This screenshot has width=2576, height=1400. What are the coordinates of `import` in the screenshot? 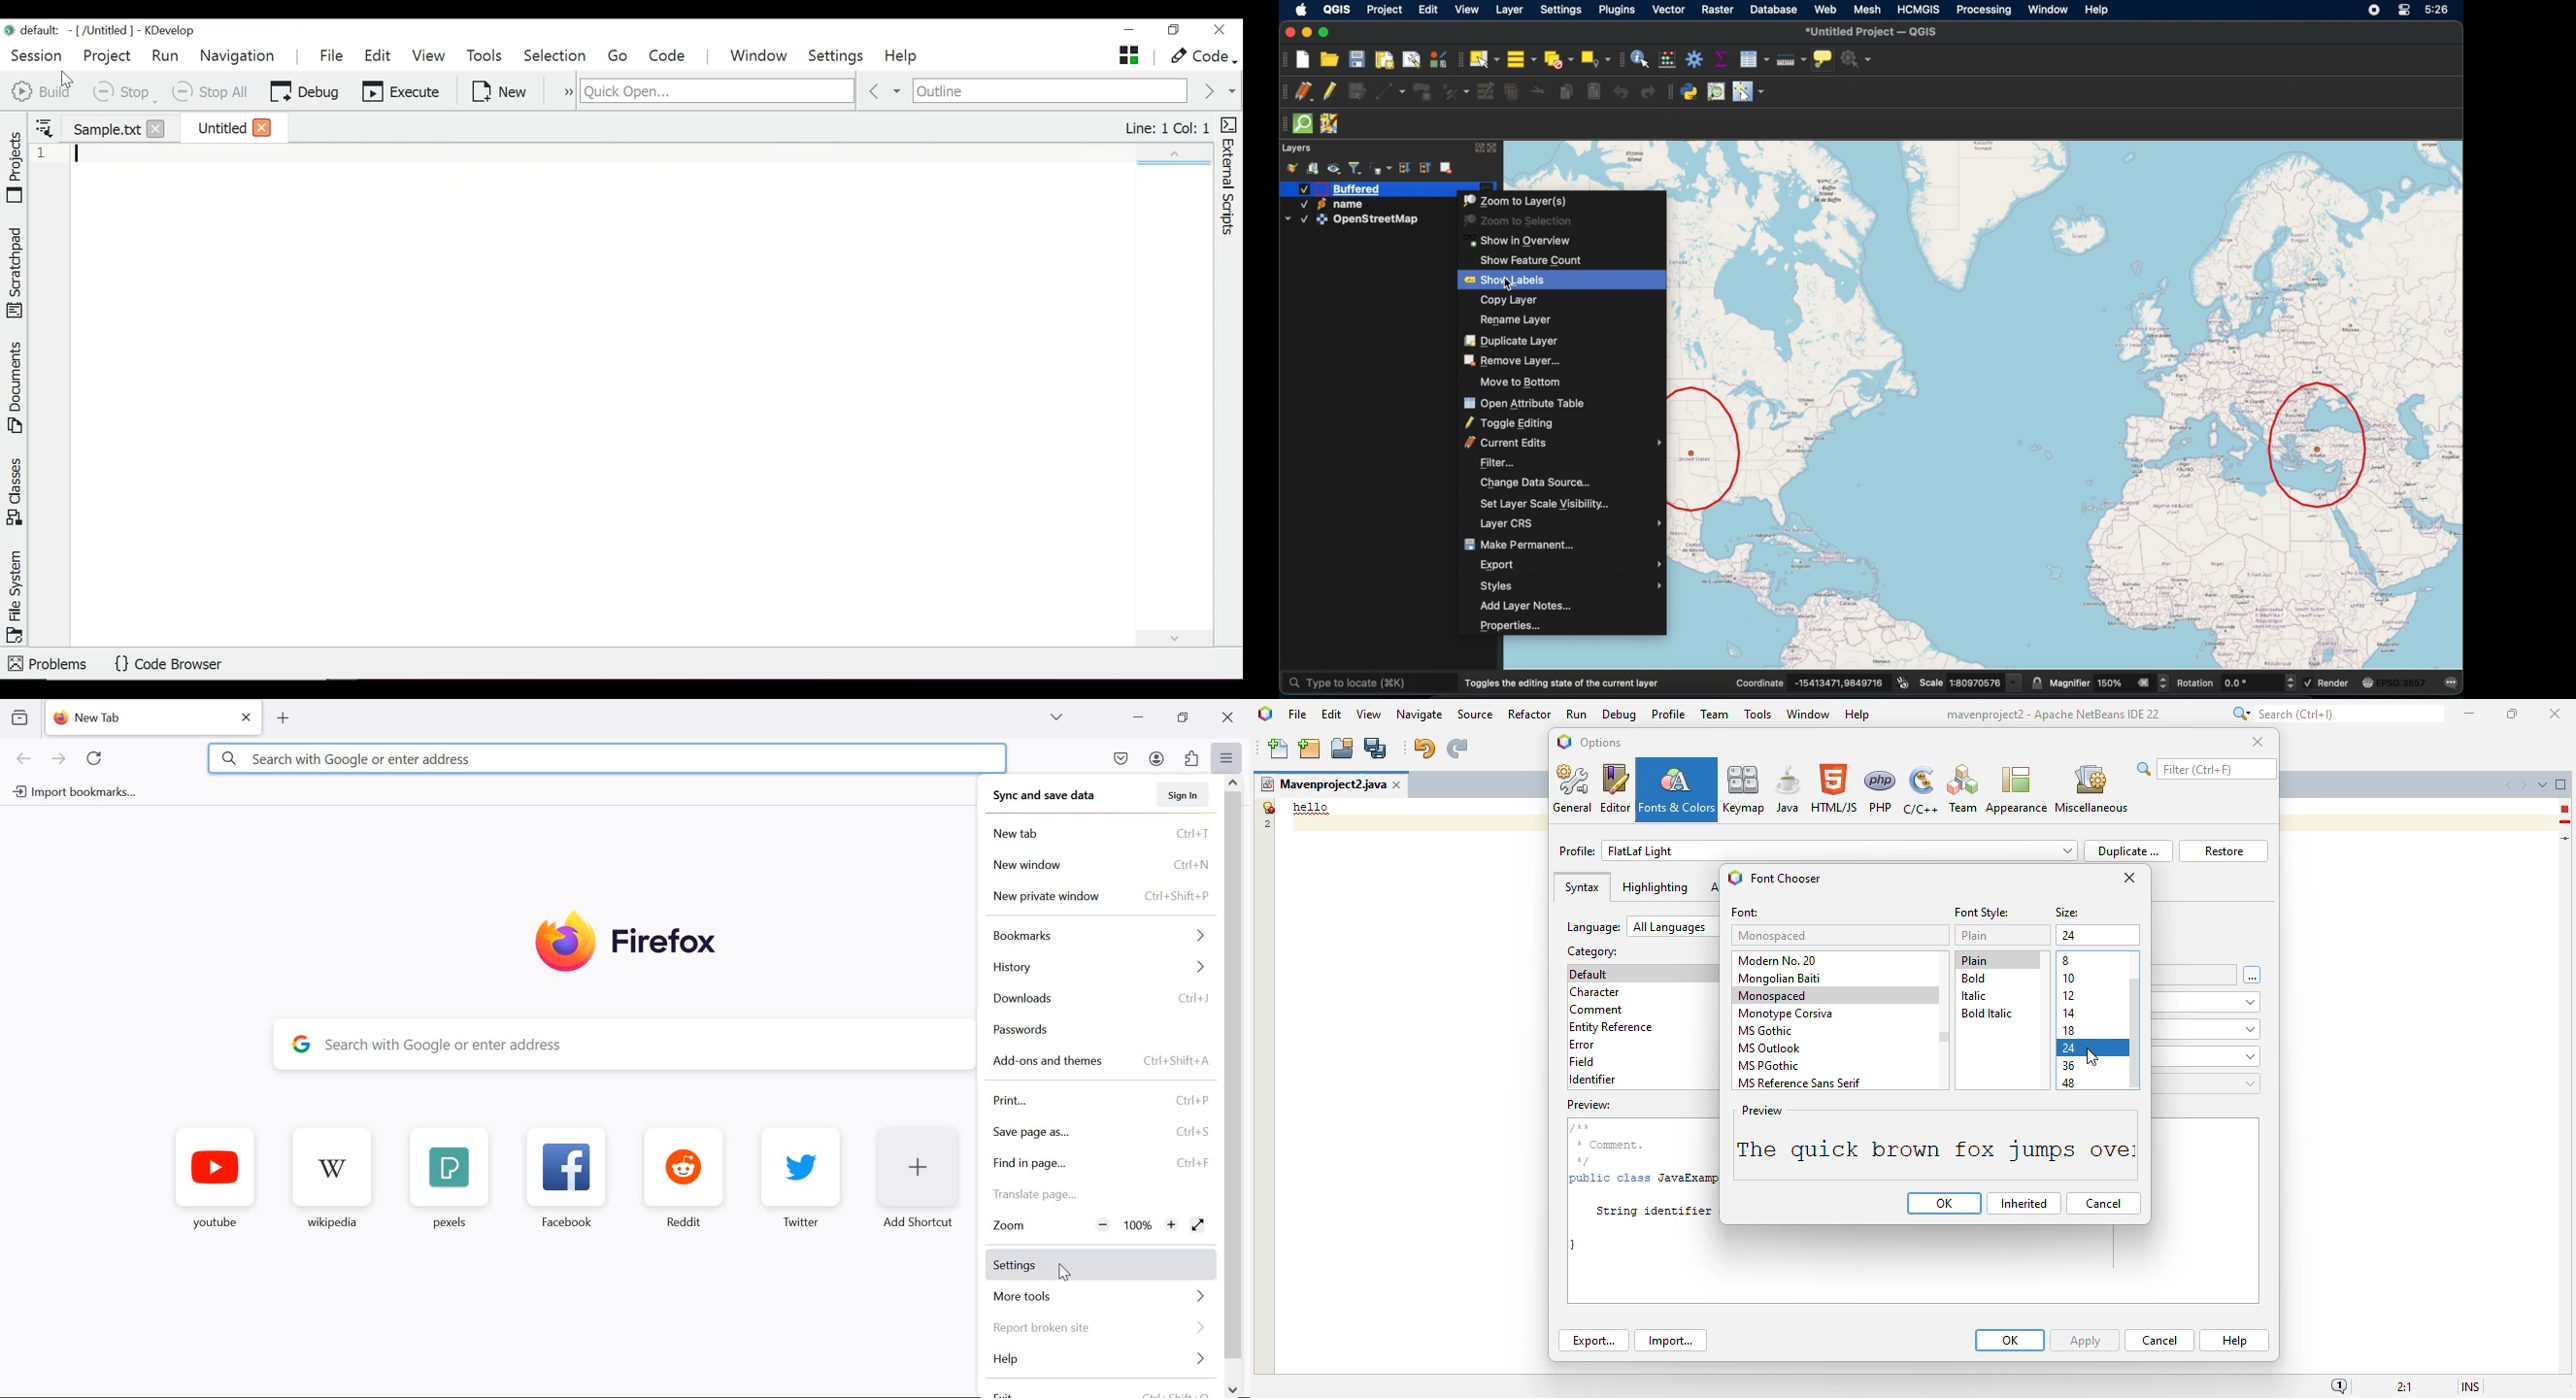 It's located at (1670, 1341).